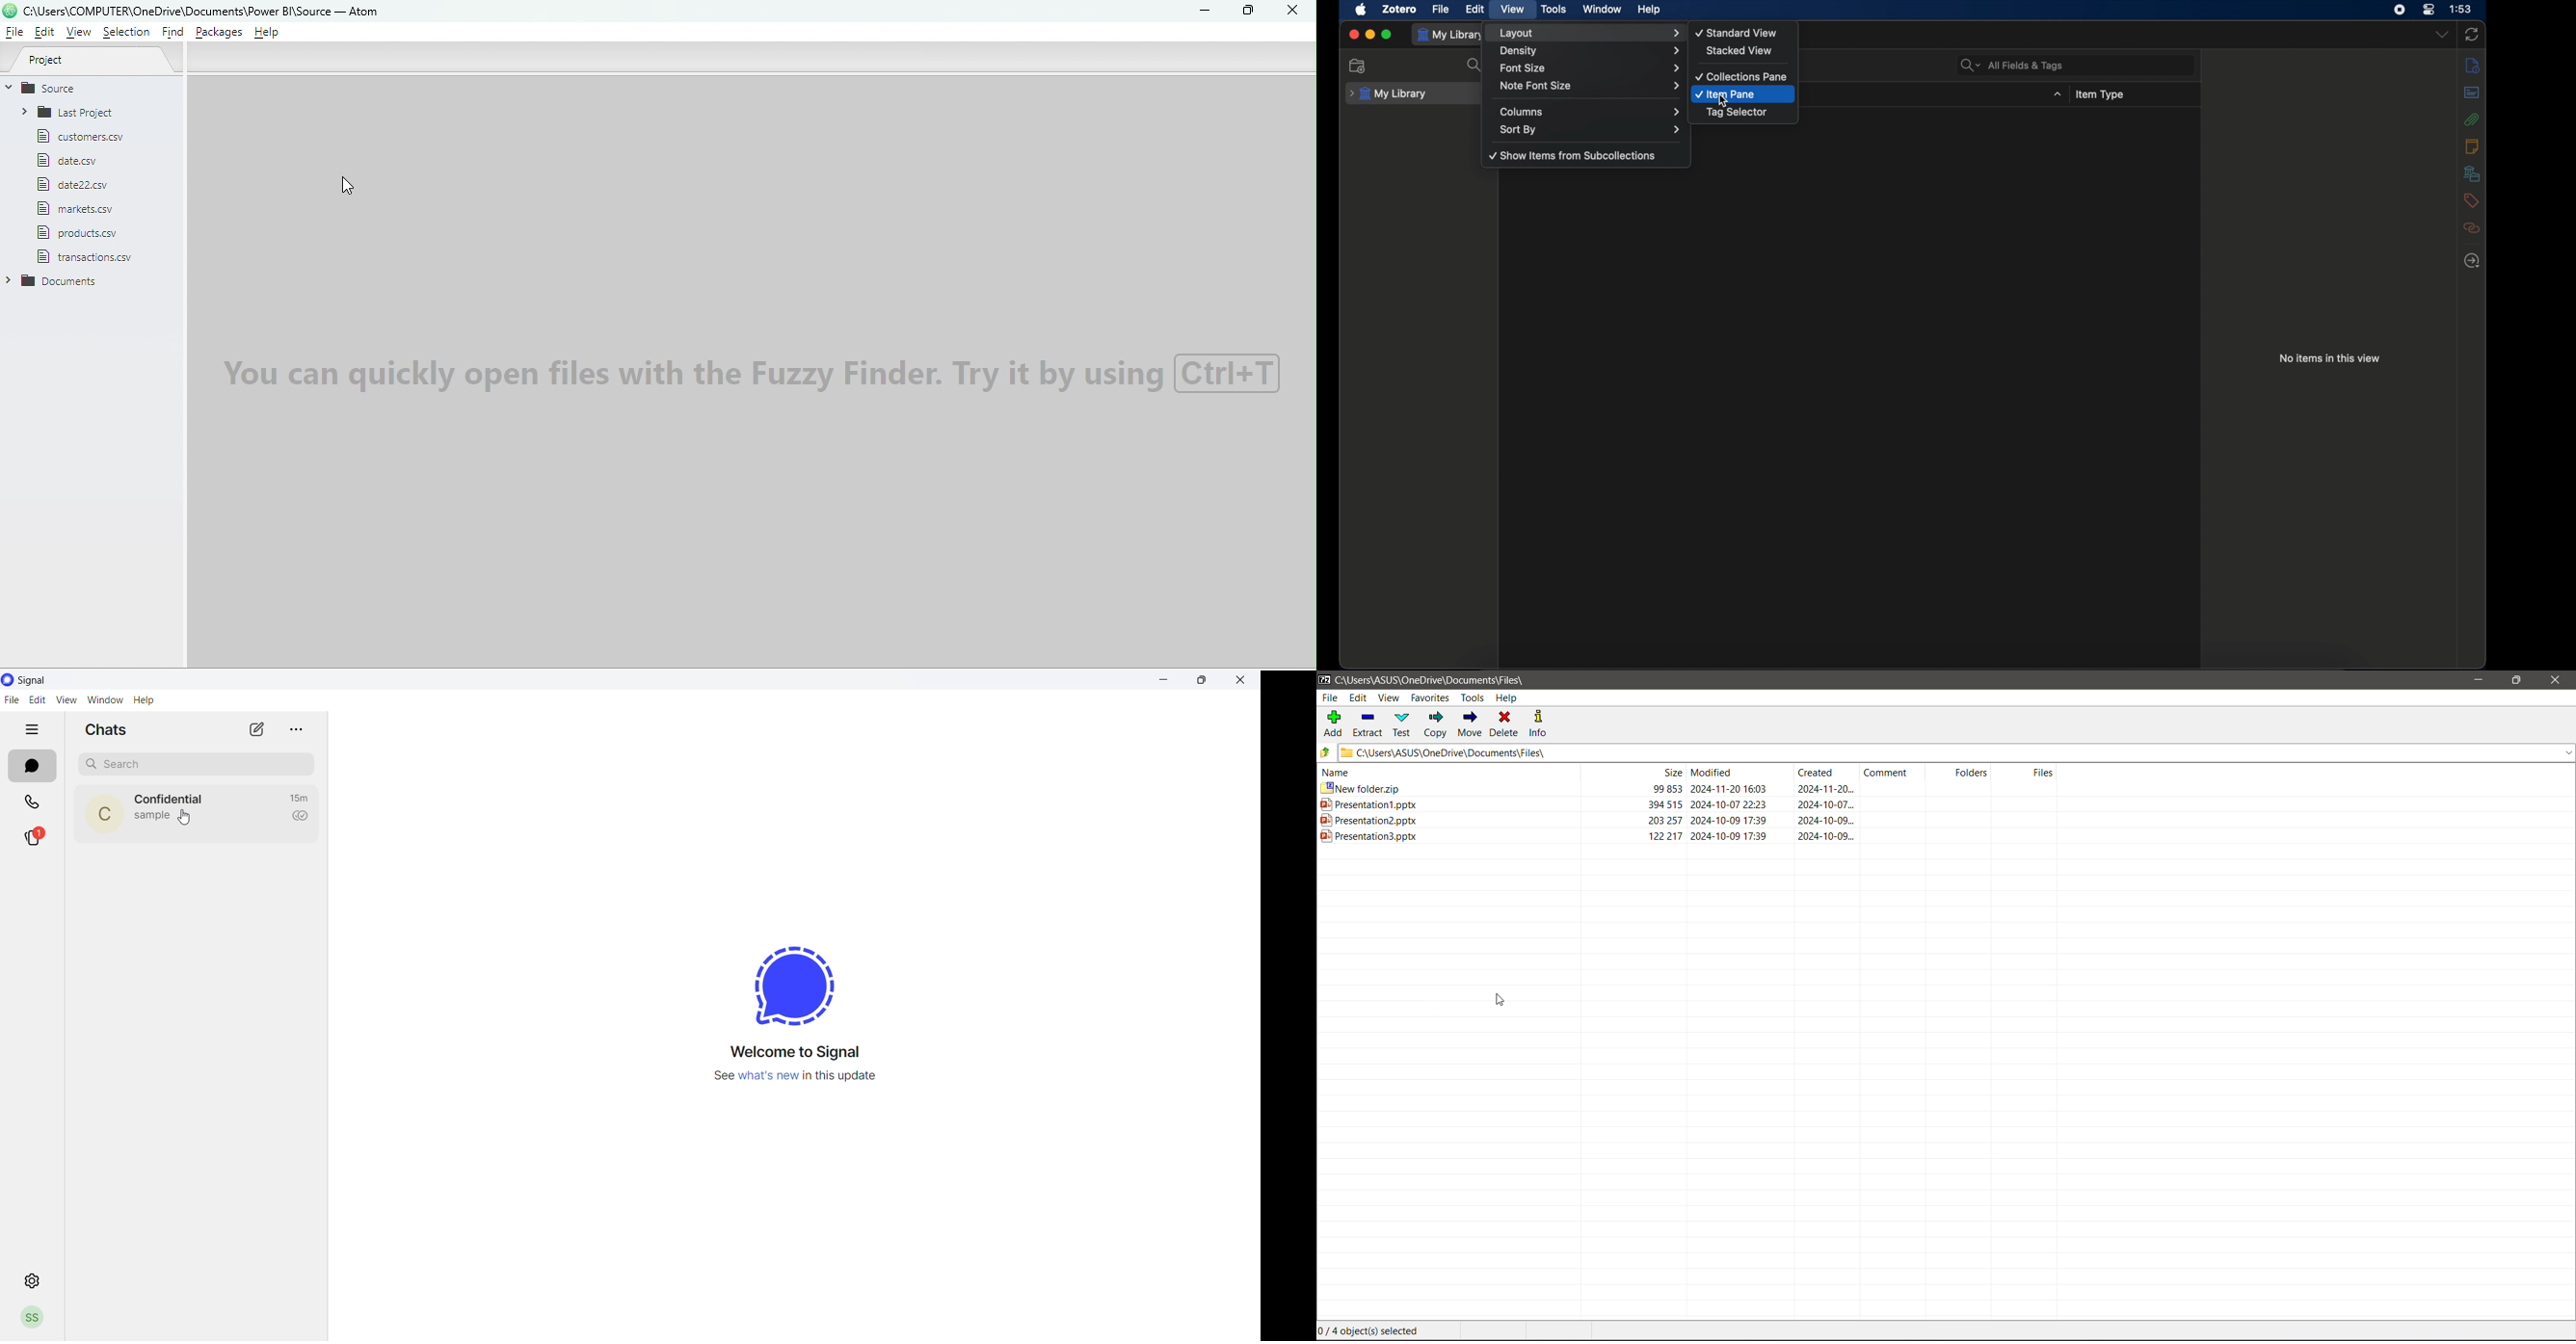  I want to click on close, so click(1353, 35).